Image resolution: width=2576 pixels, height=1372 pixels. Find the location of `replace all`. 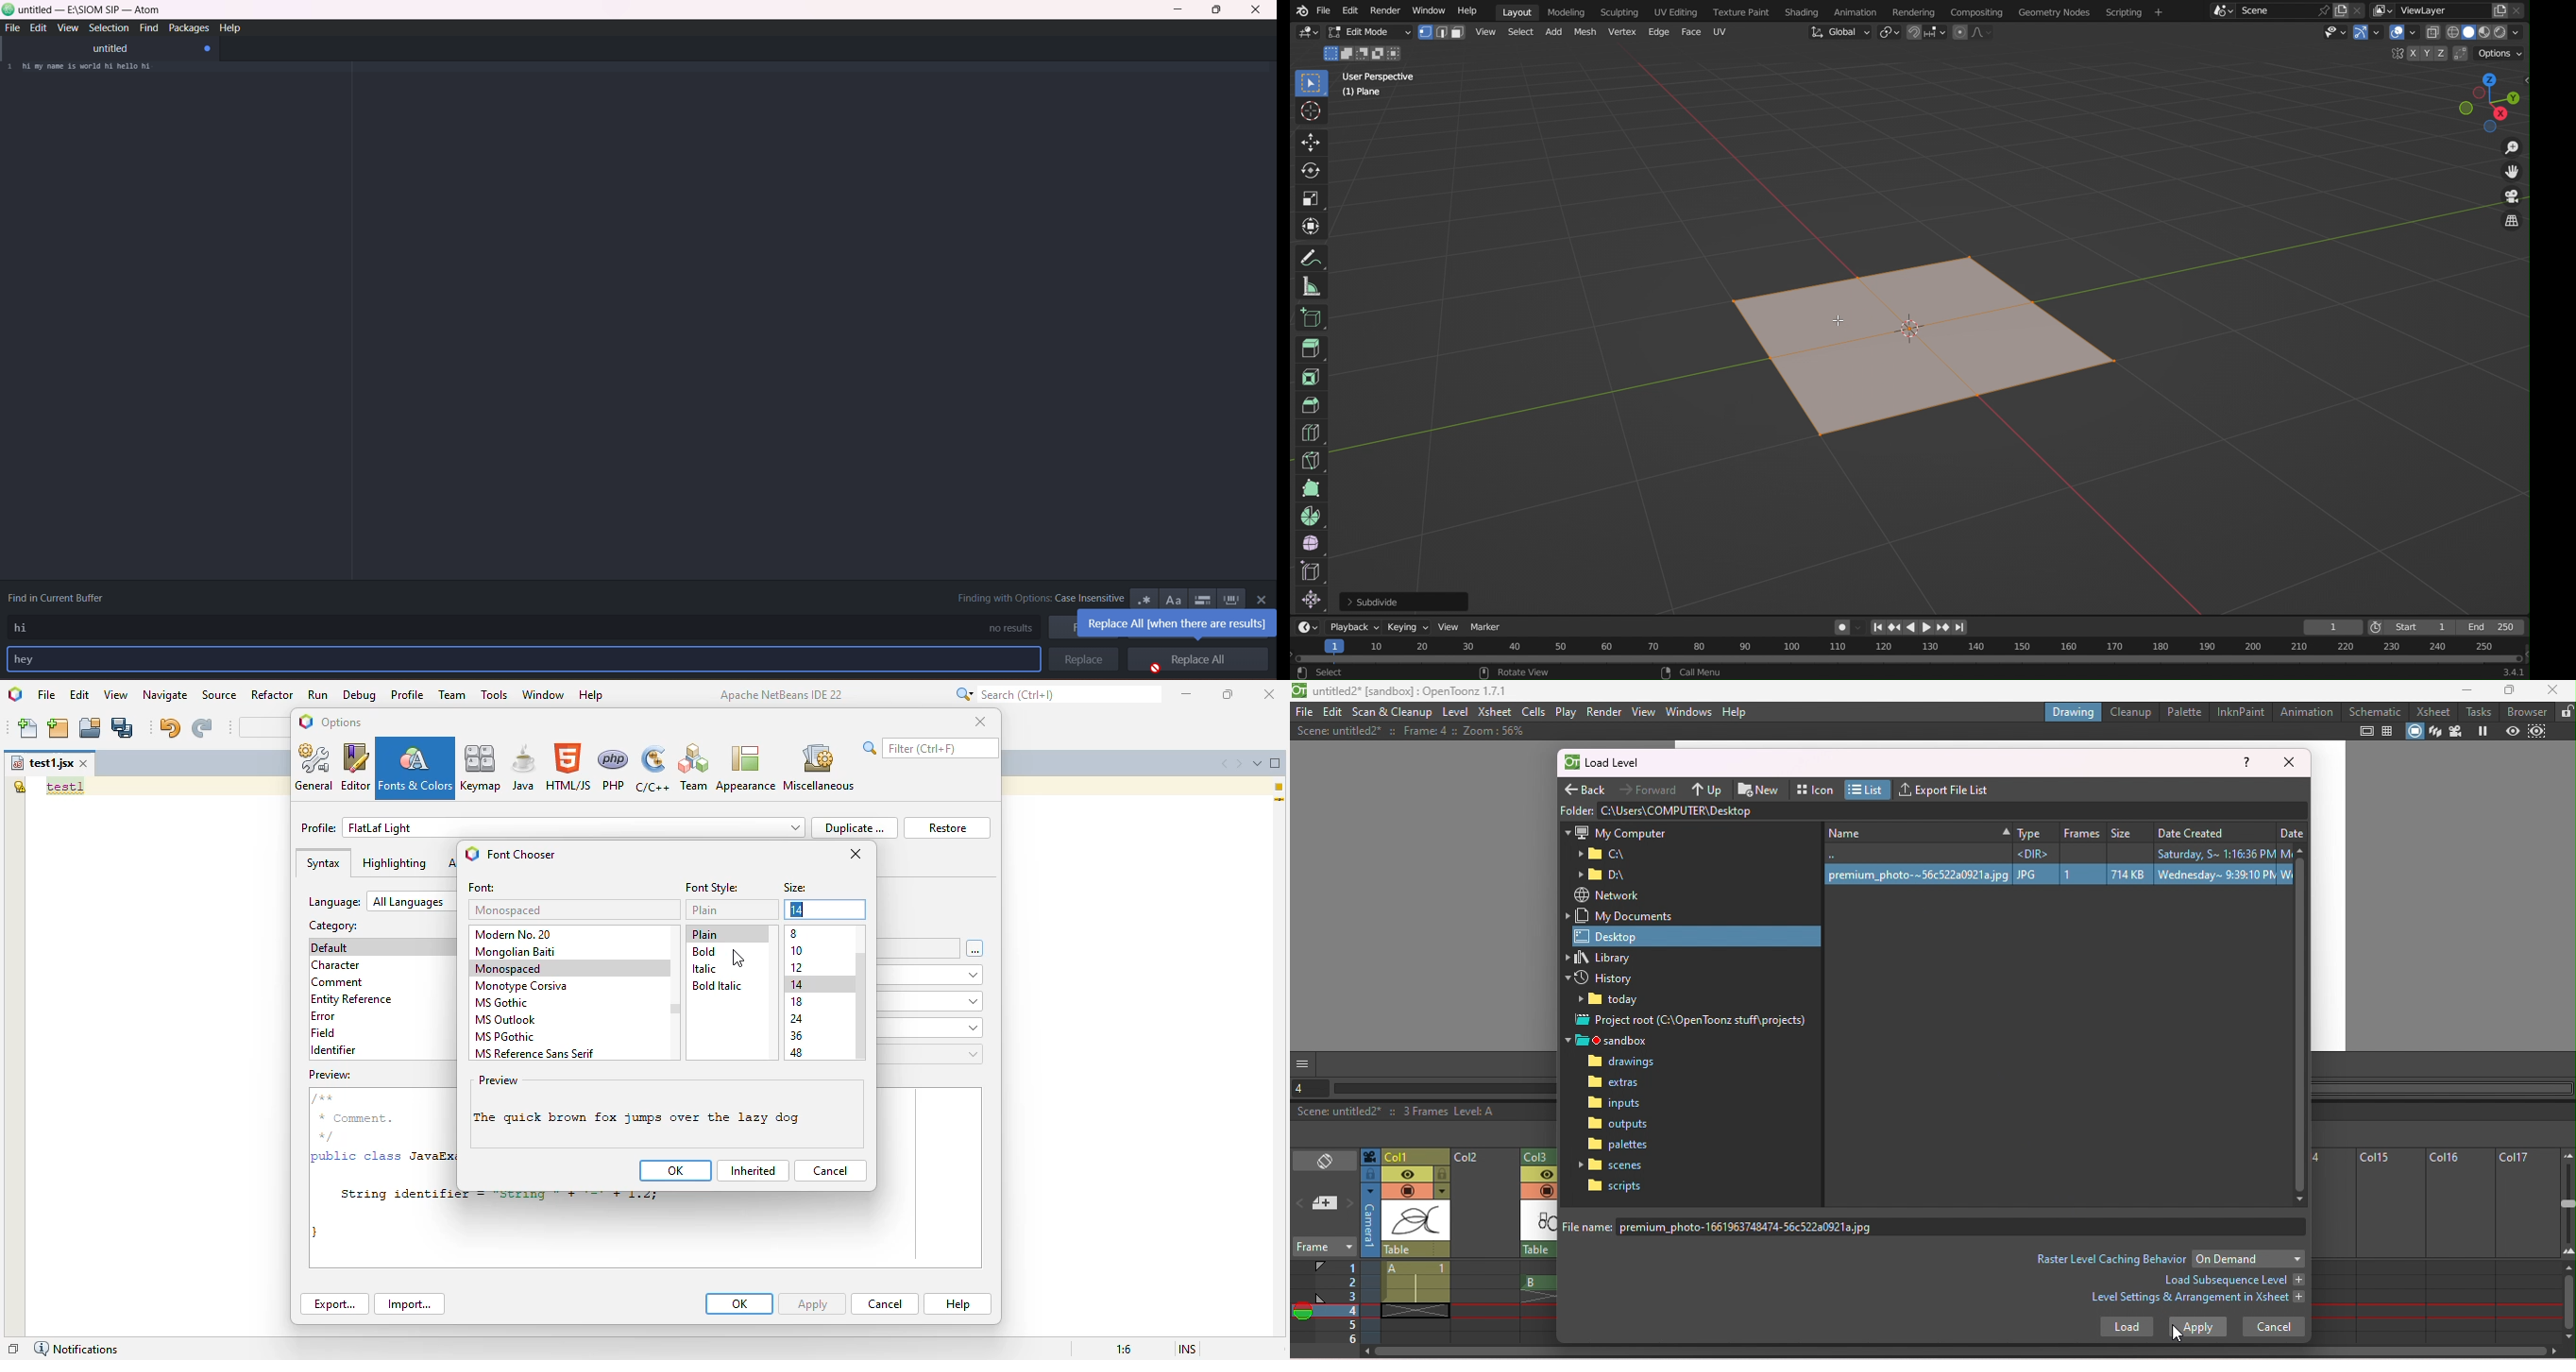

replace all is located at coordinates (1199, 659).